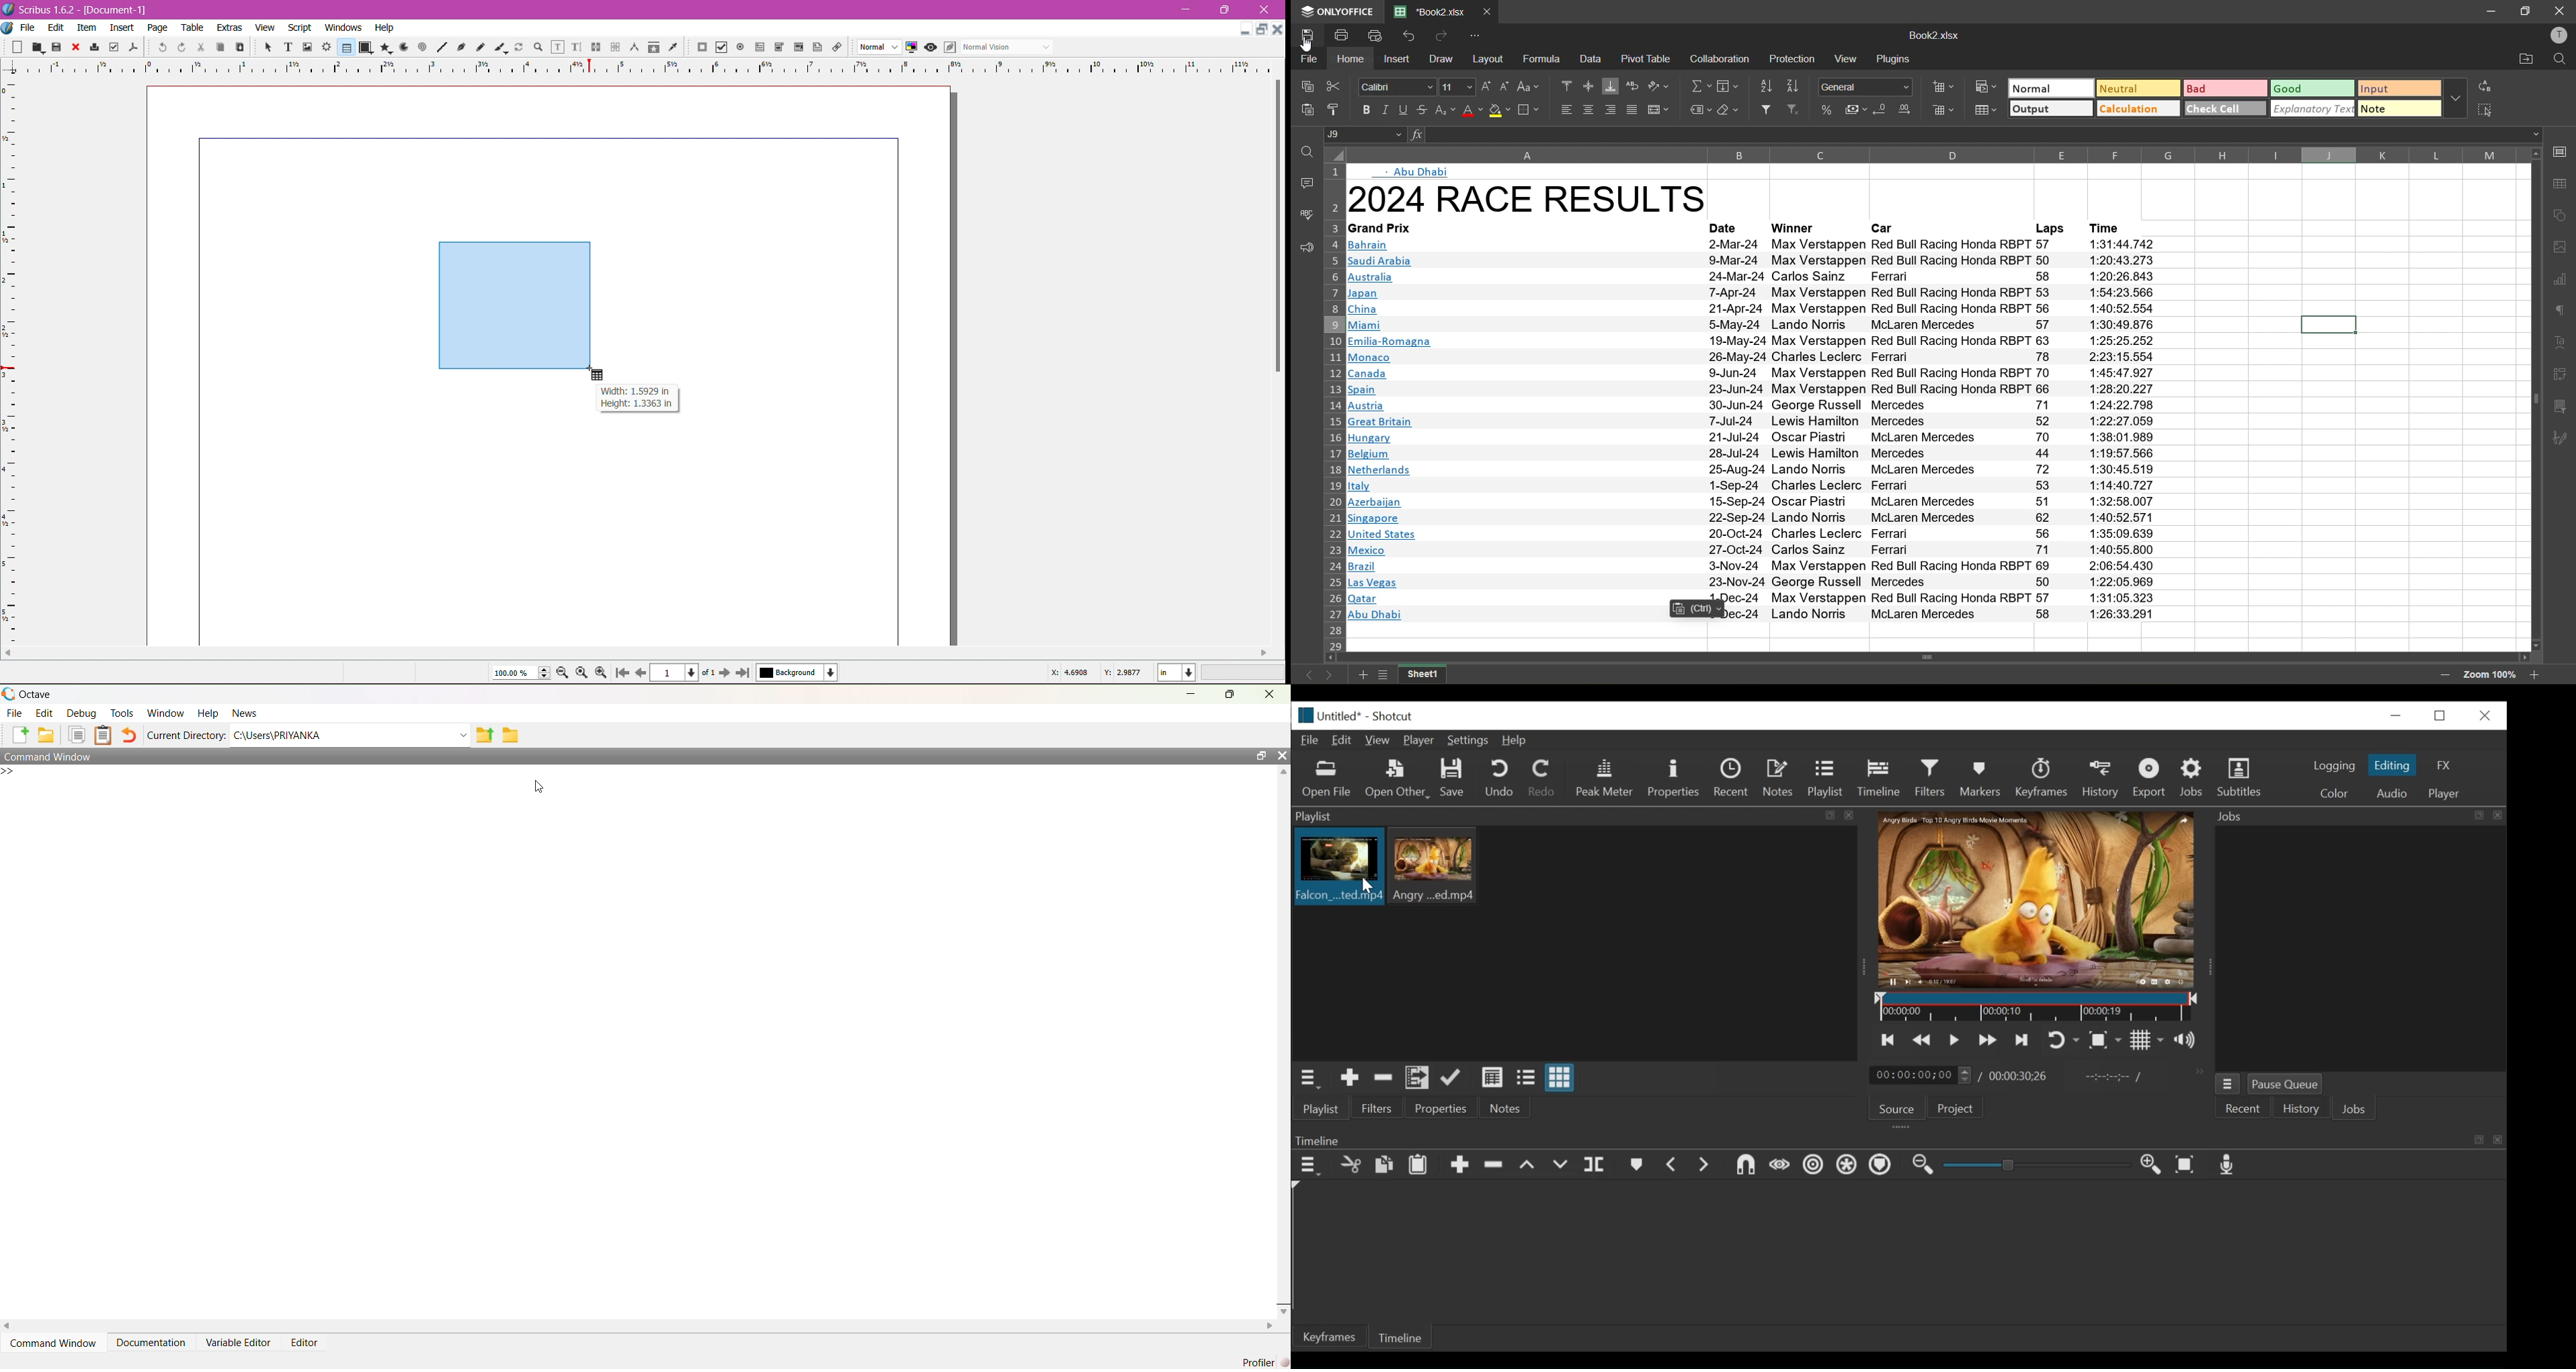 The image size is (2576, 1372). Describe the element at coordinates (1334, 406) in the screenshot. I see `row number` at that location.